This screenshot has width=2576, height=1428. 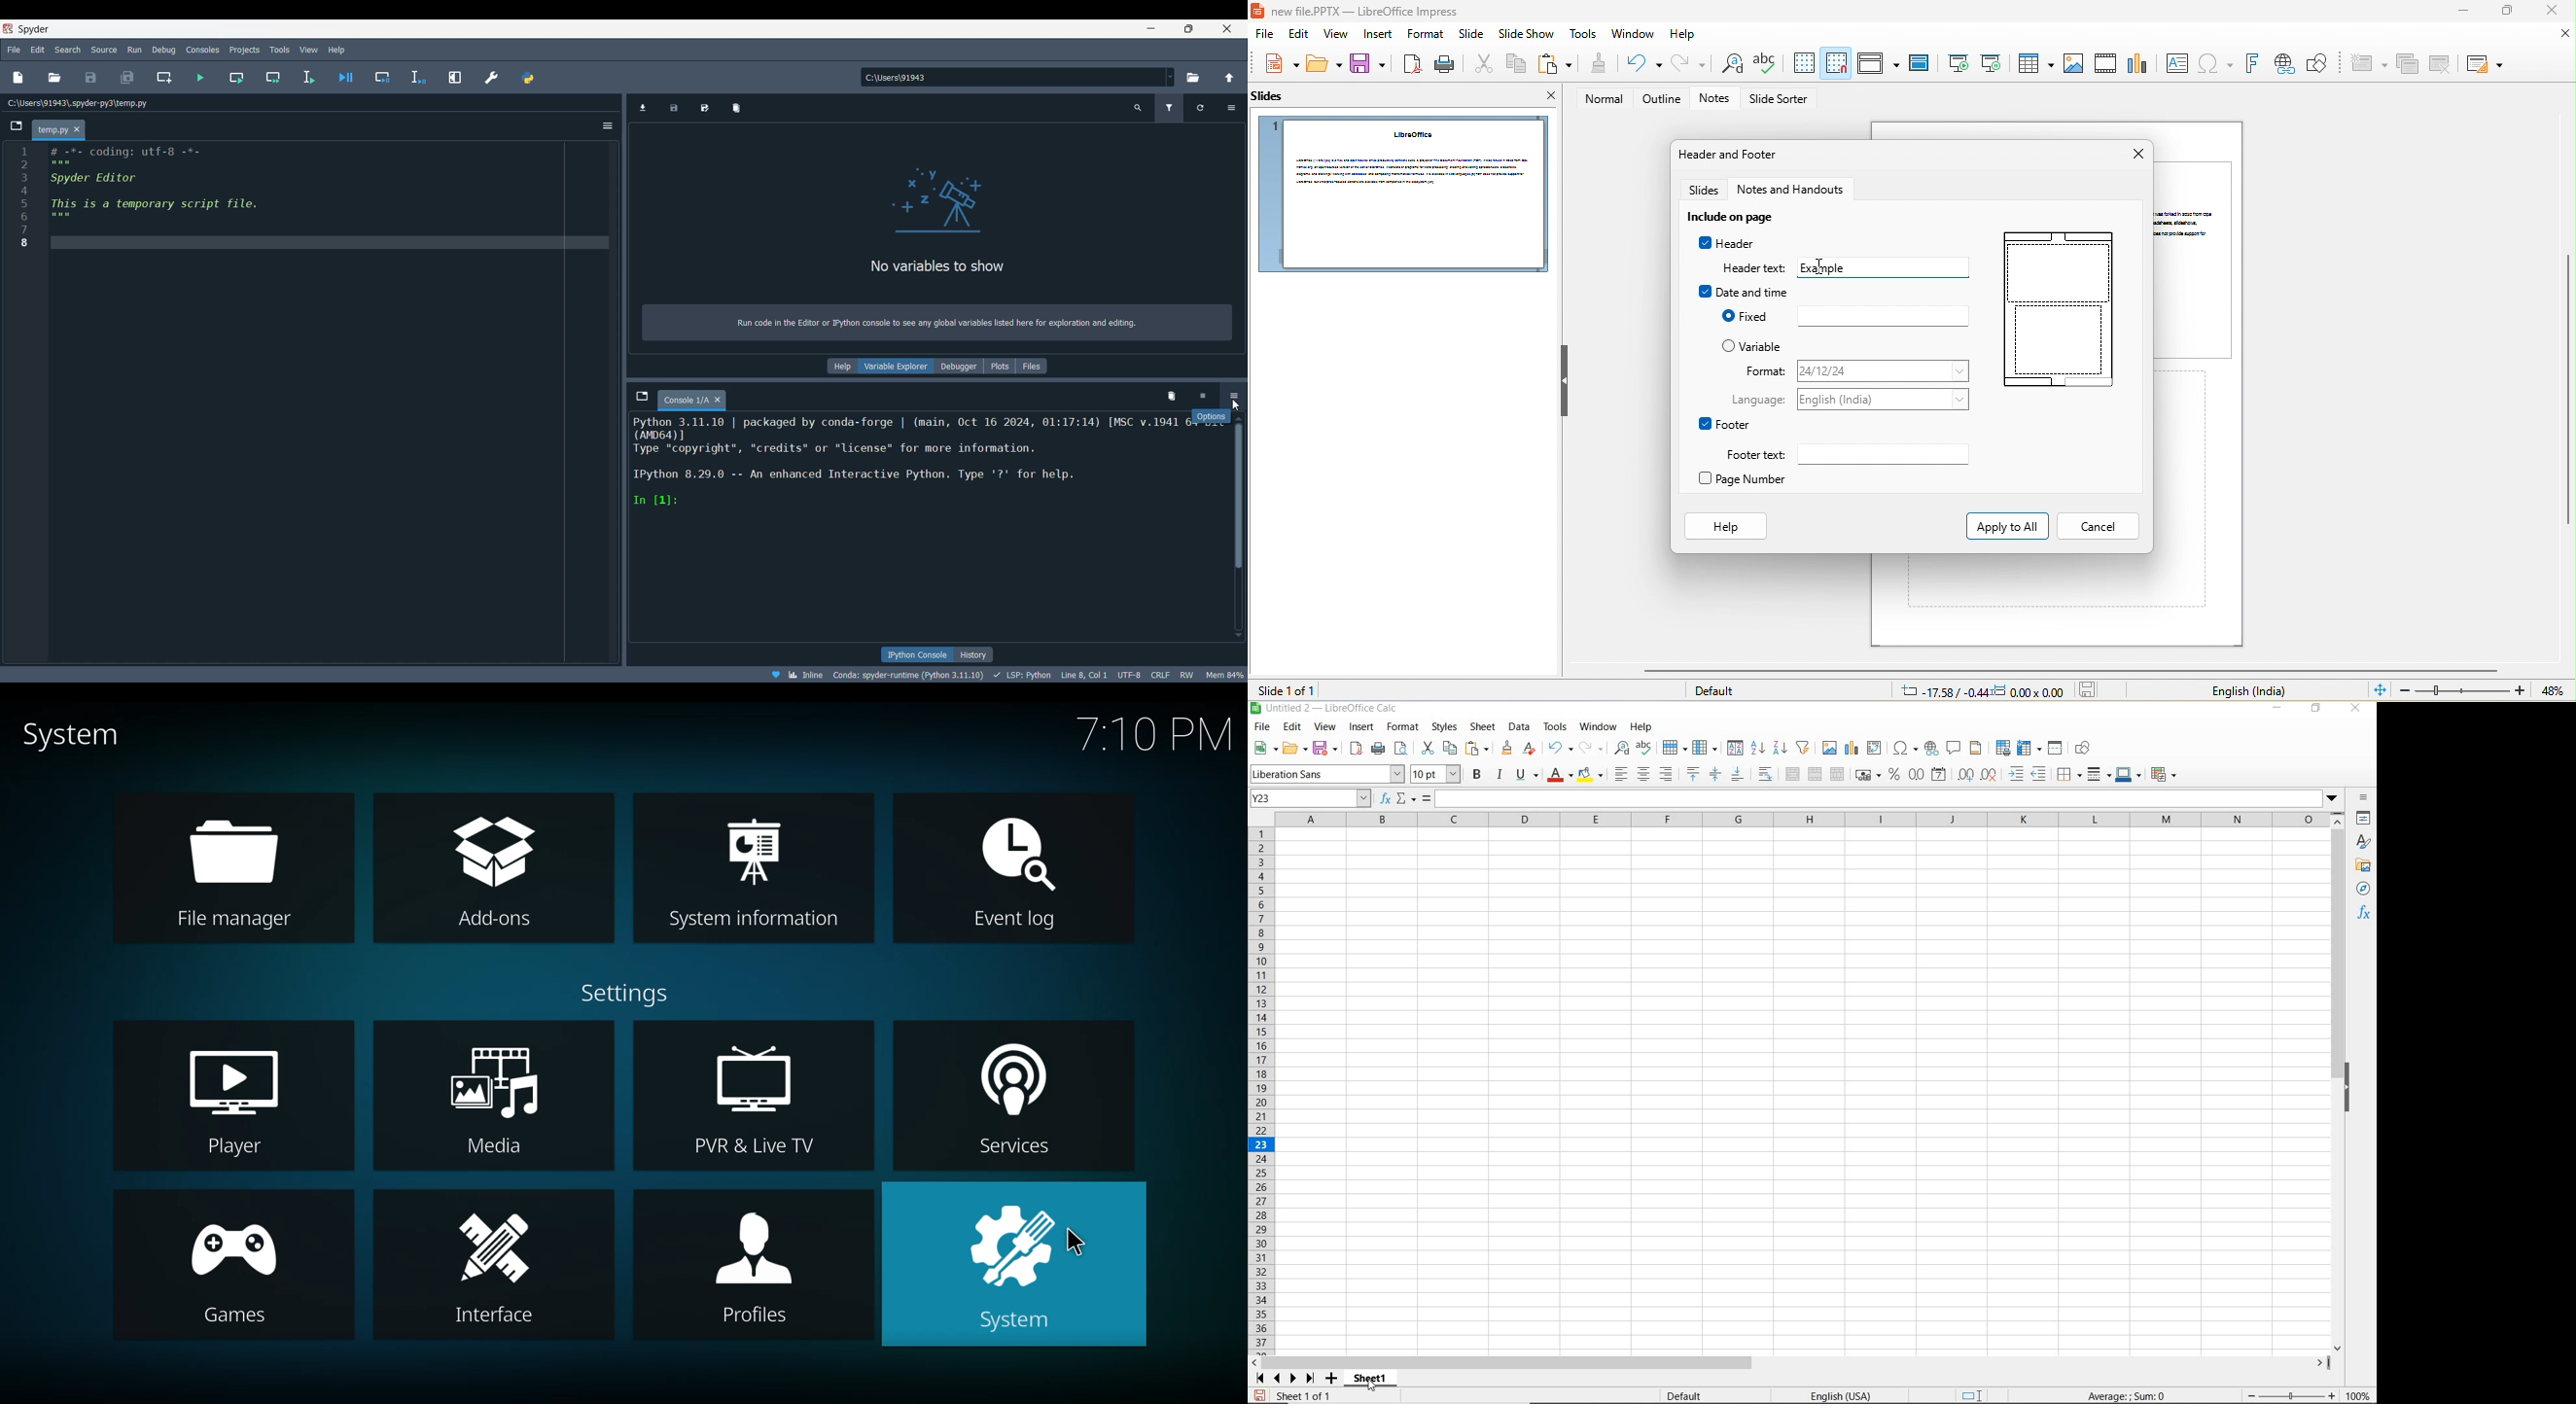 What do you see at coordinates (1745, 316) in the screenshot?
I see ` Fixed` at bounding box center [1745, 316].